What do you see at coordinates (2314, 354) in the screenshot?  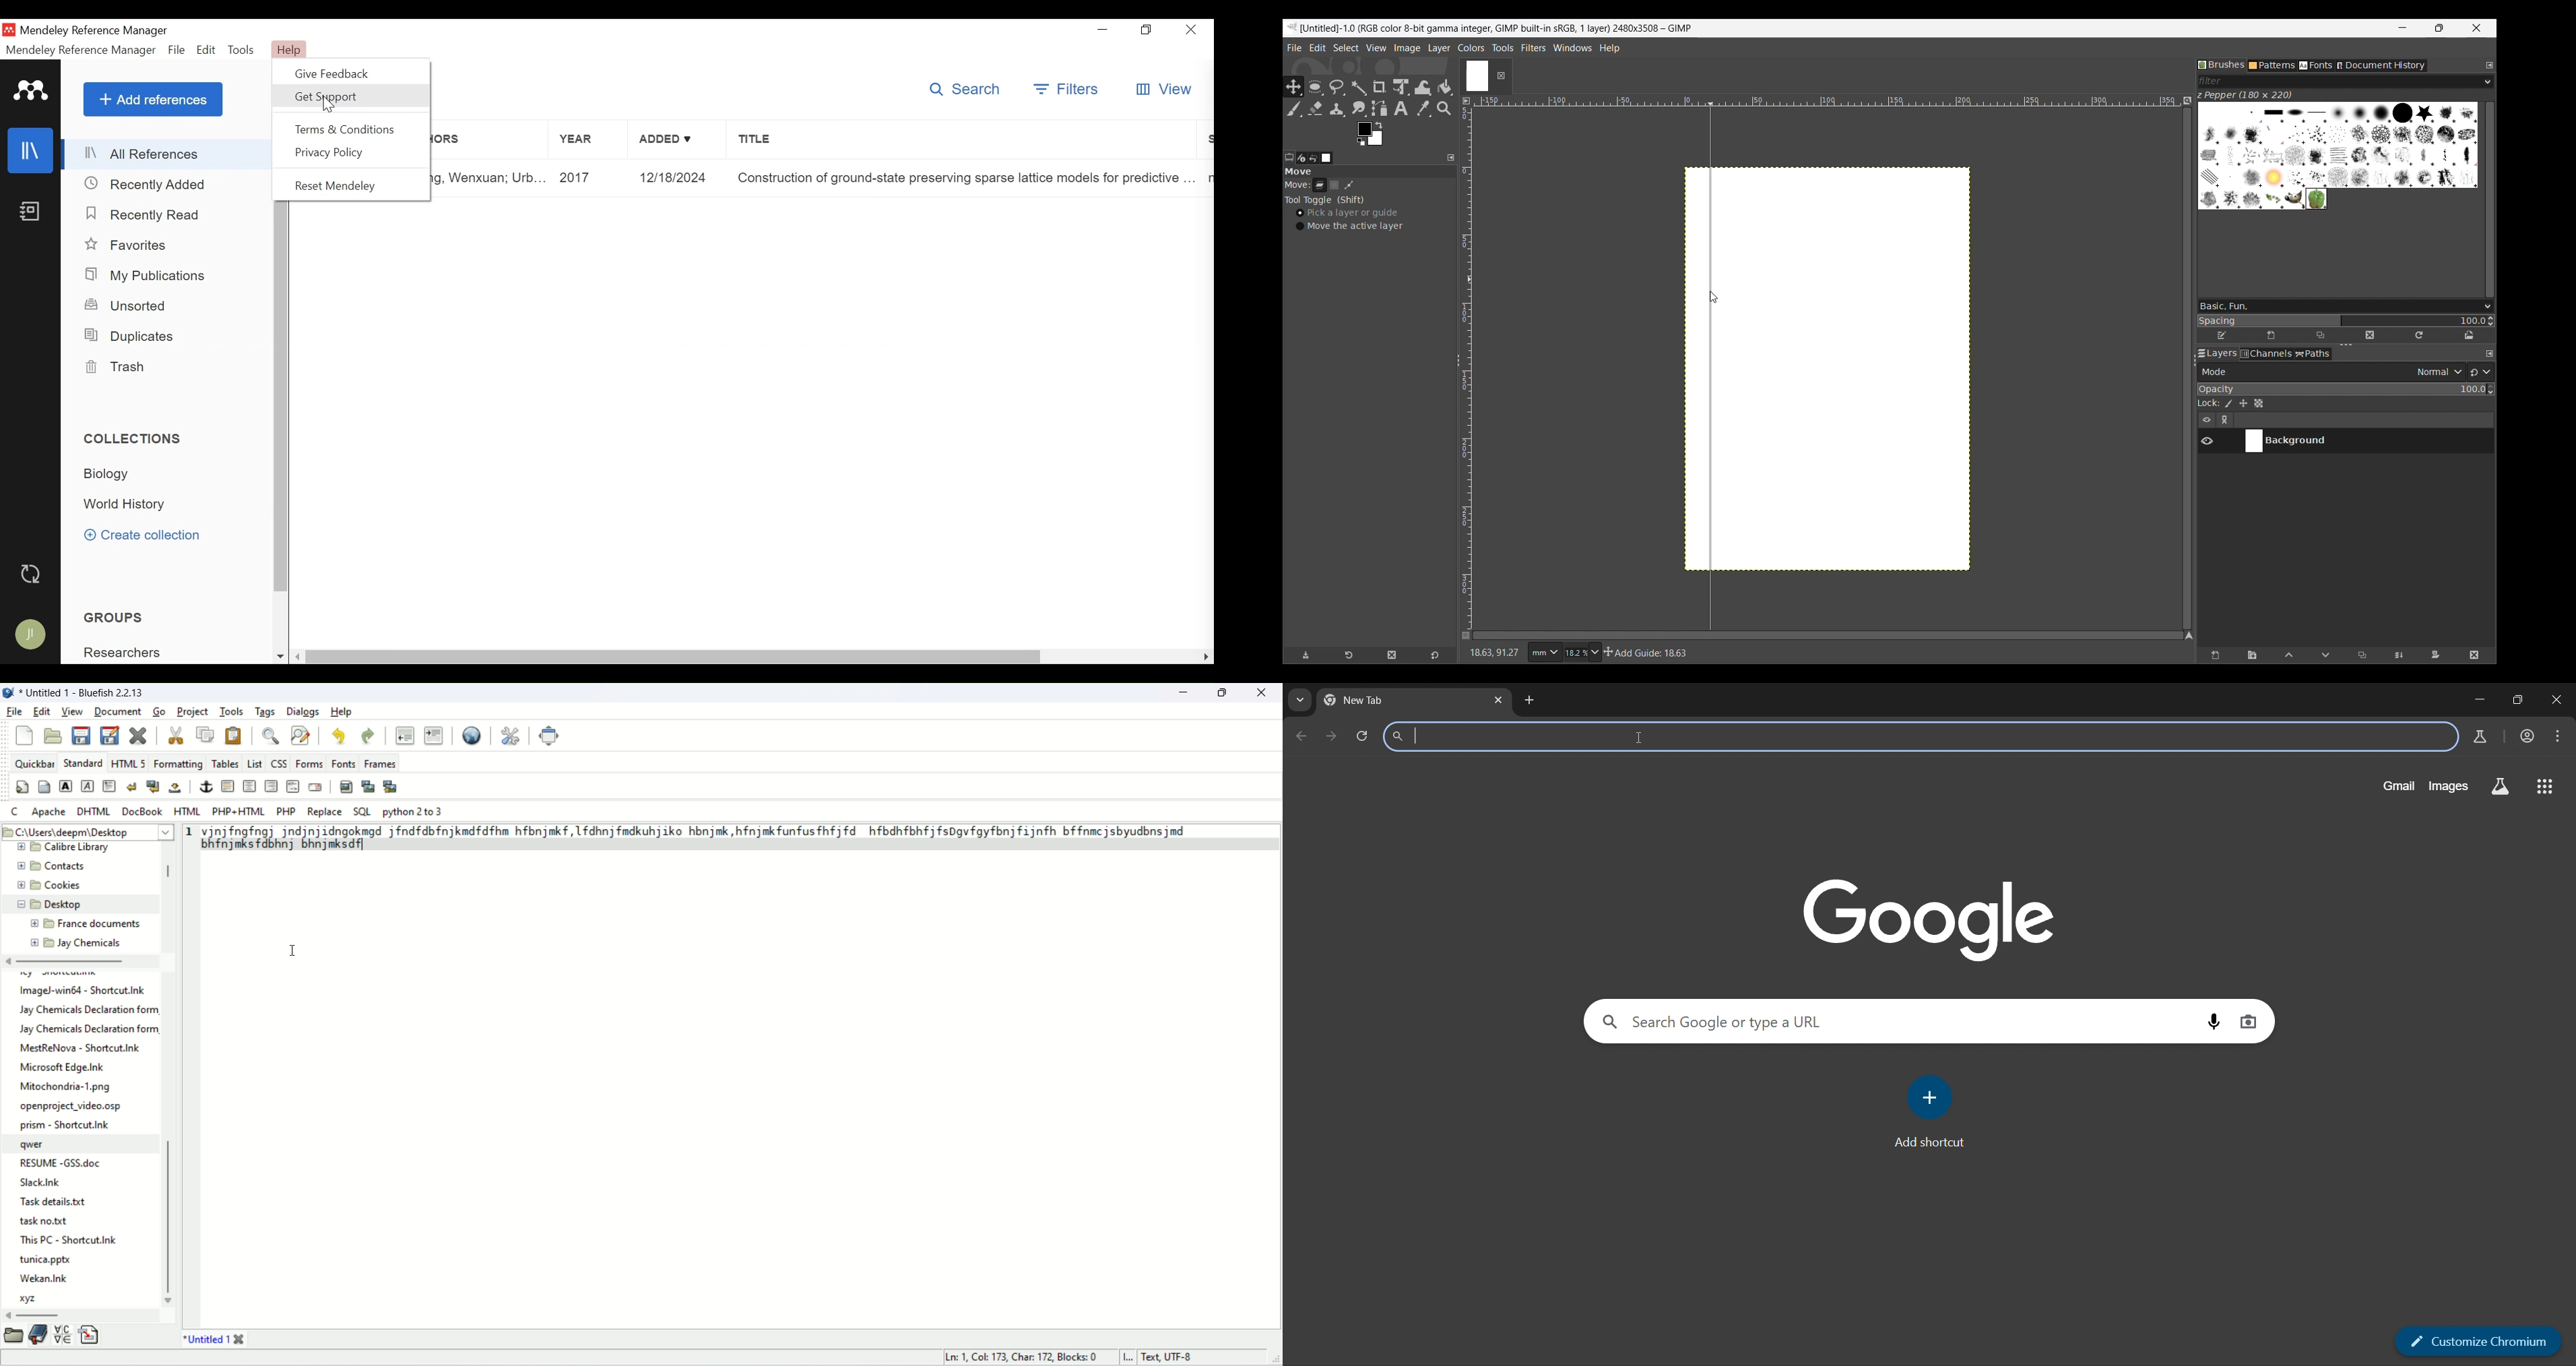 I see `Paths tab` at bounding box center [2314, 354].